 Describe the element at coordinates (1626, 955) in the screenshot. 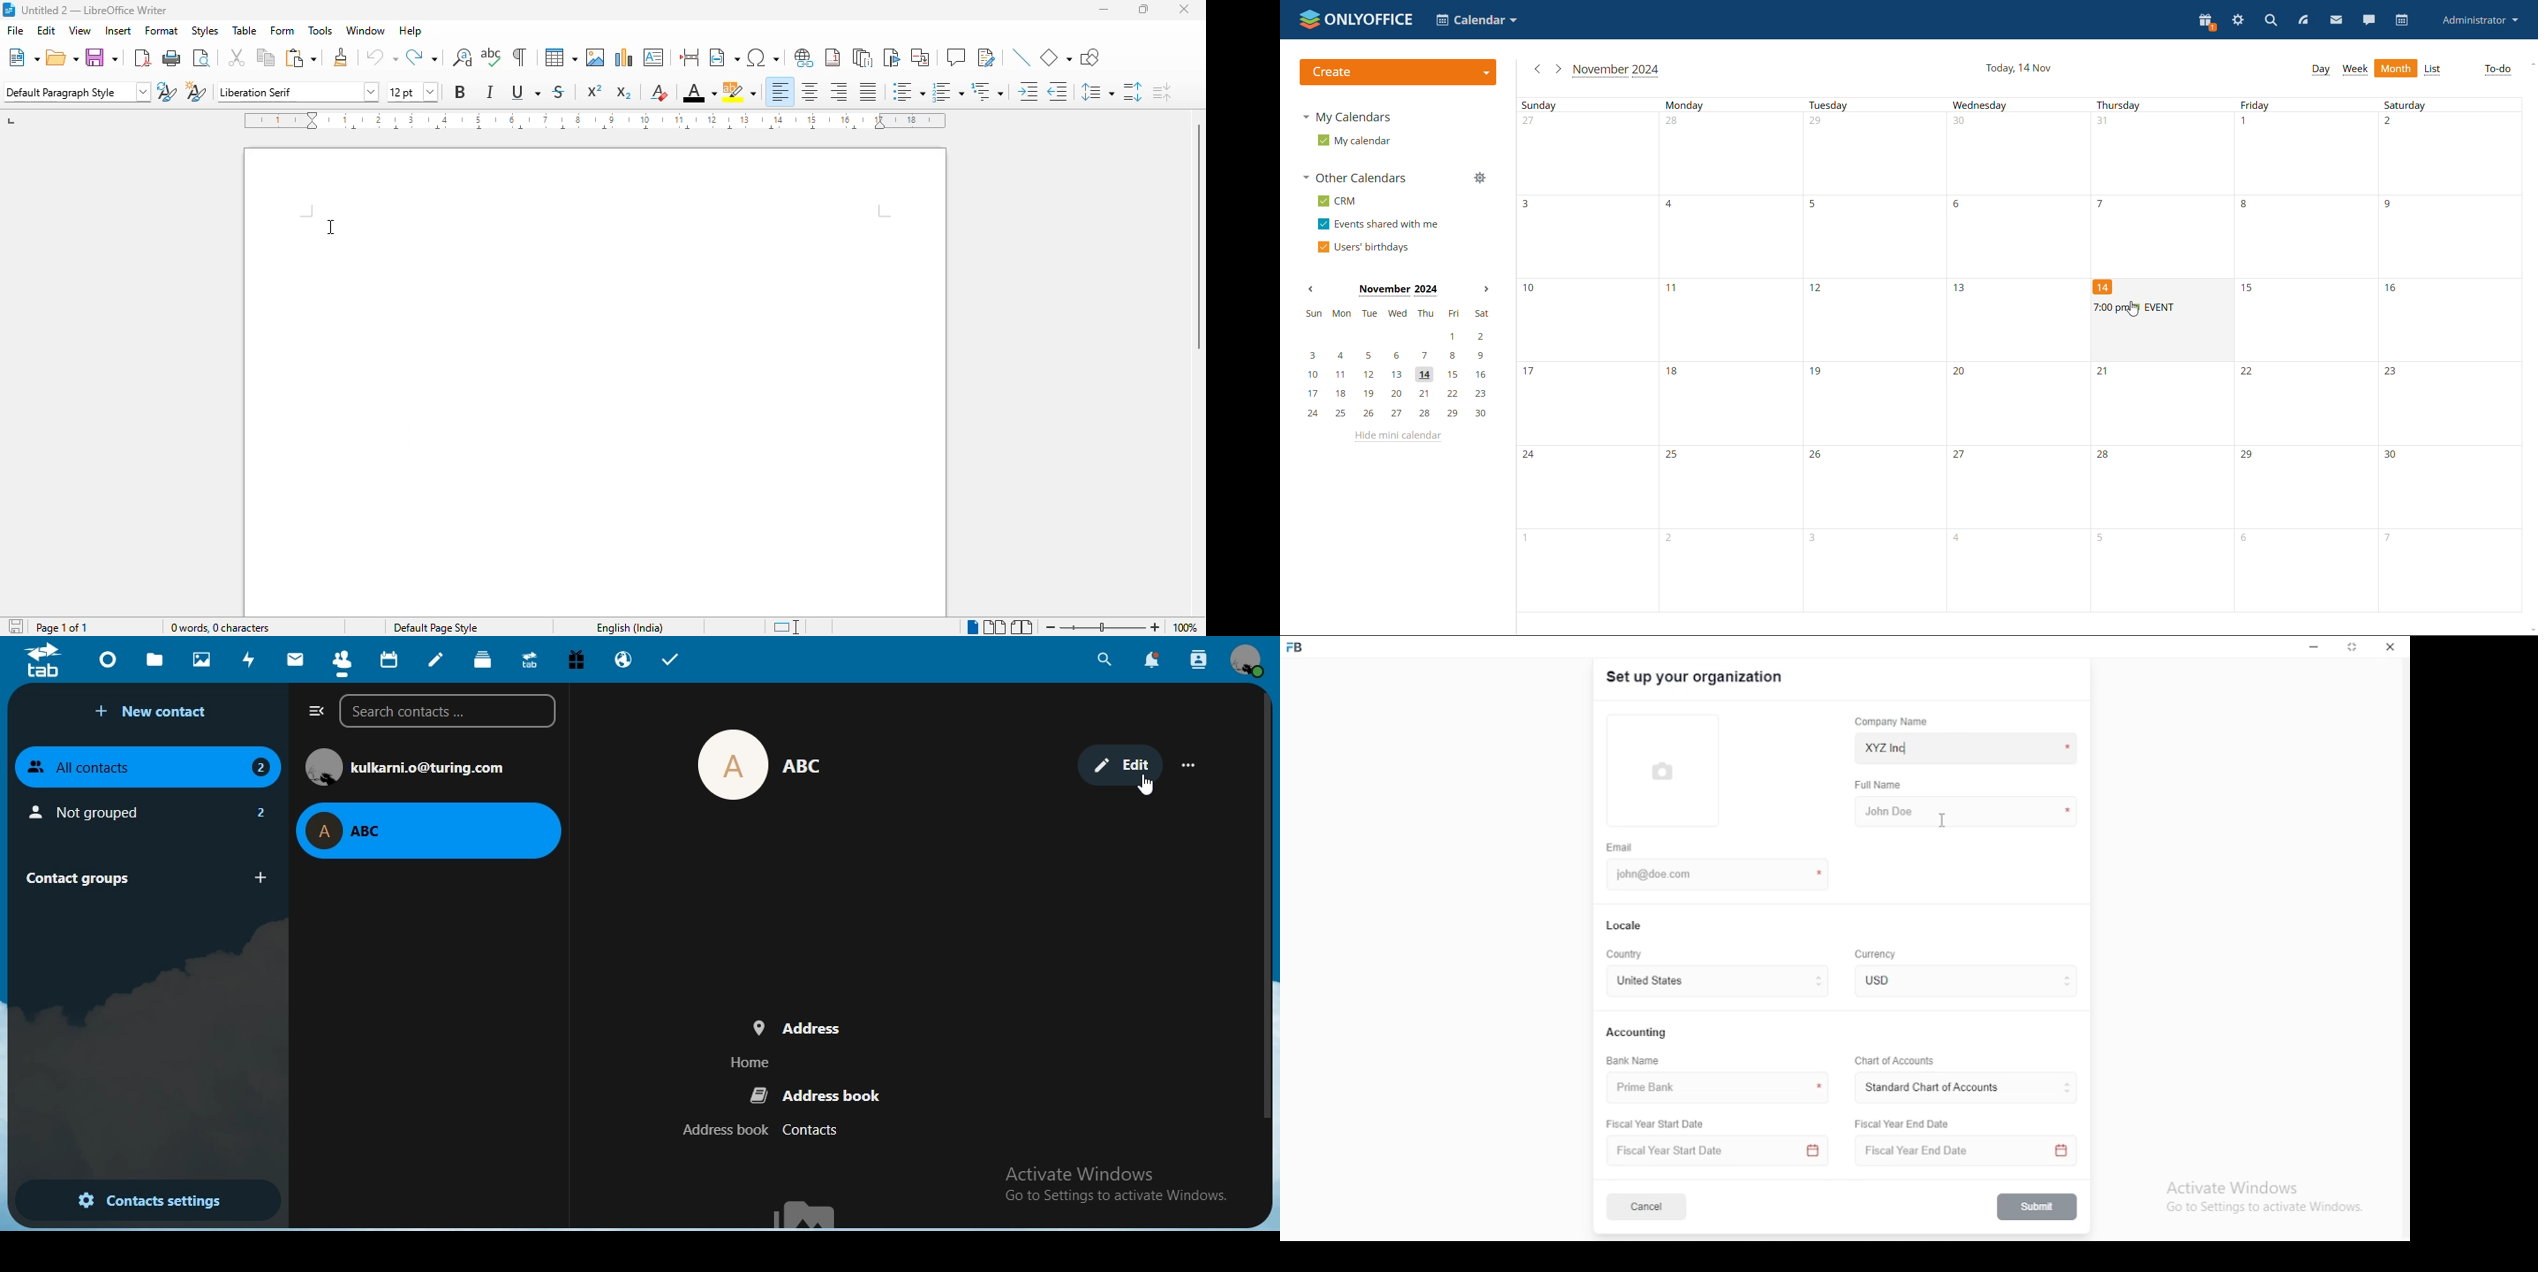

I see `country` at that location.